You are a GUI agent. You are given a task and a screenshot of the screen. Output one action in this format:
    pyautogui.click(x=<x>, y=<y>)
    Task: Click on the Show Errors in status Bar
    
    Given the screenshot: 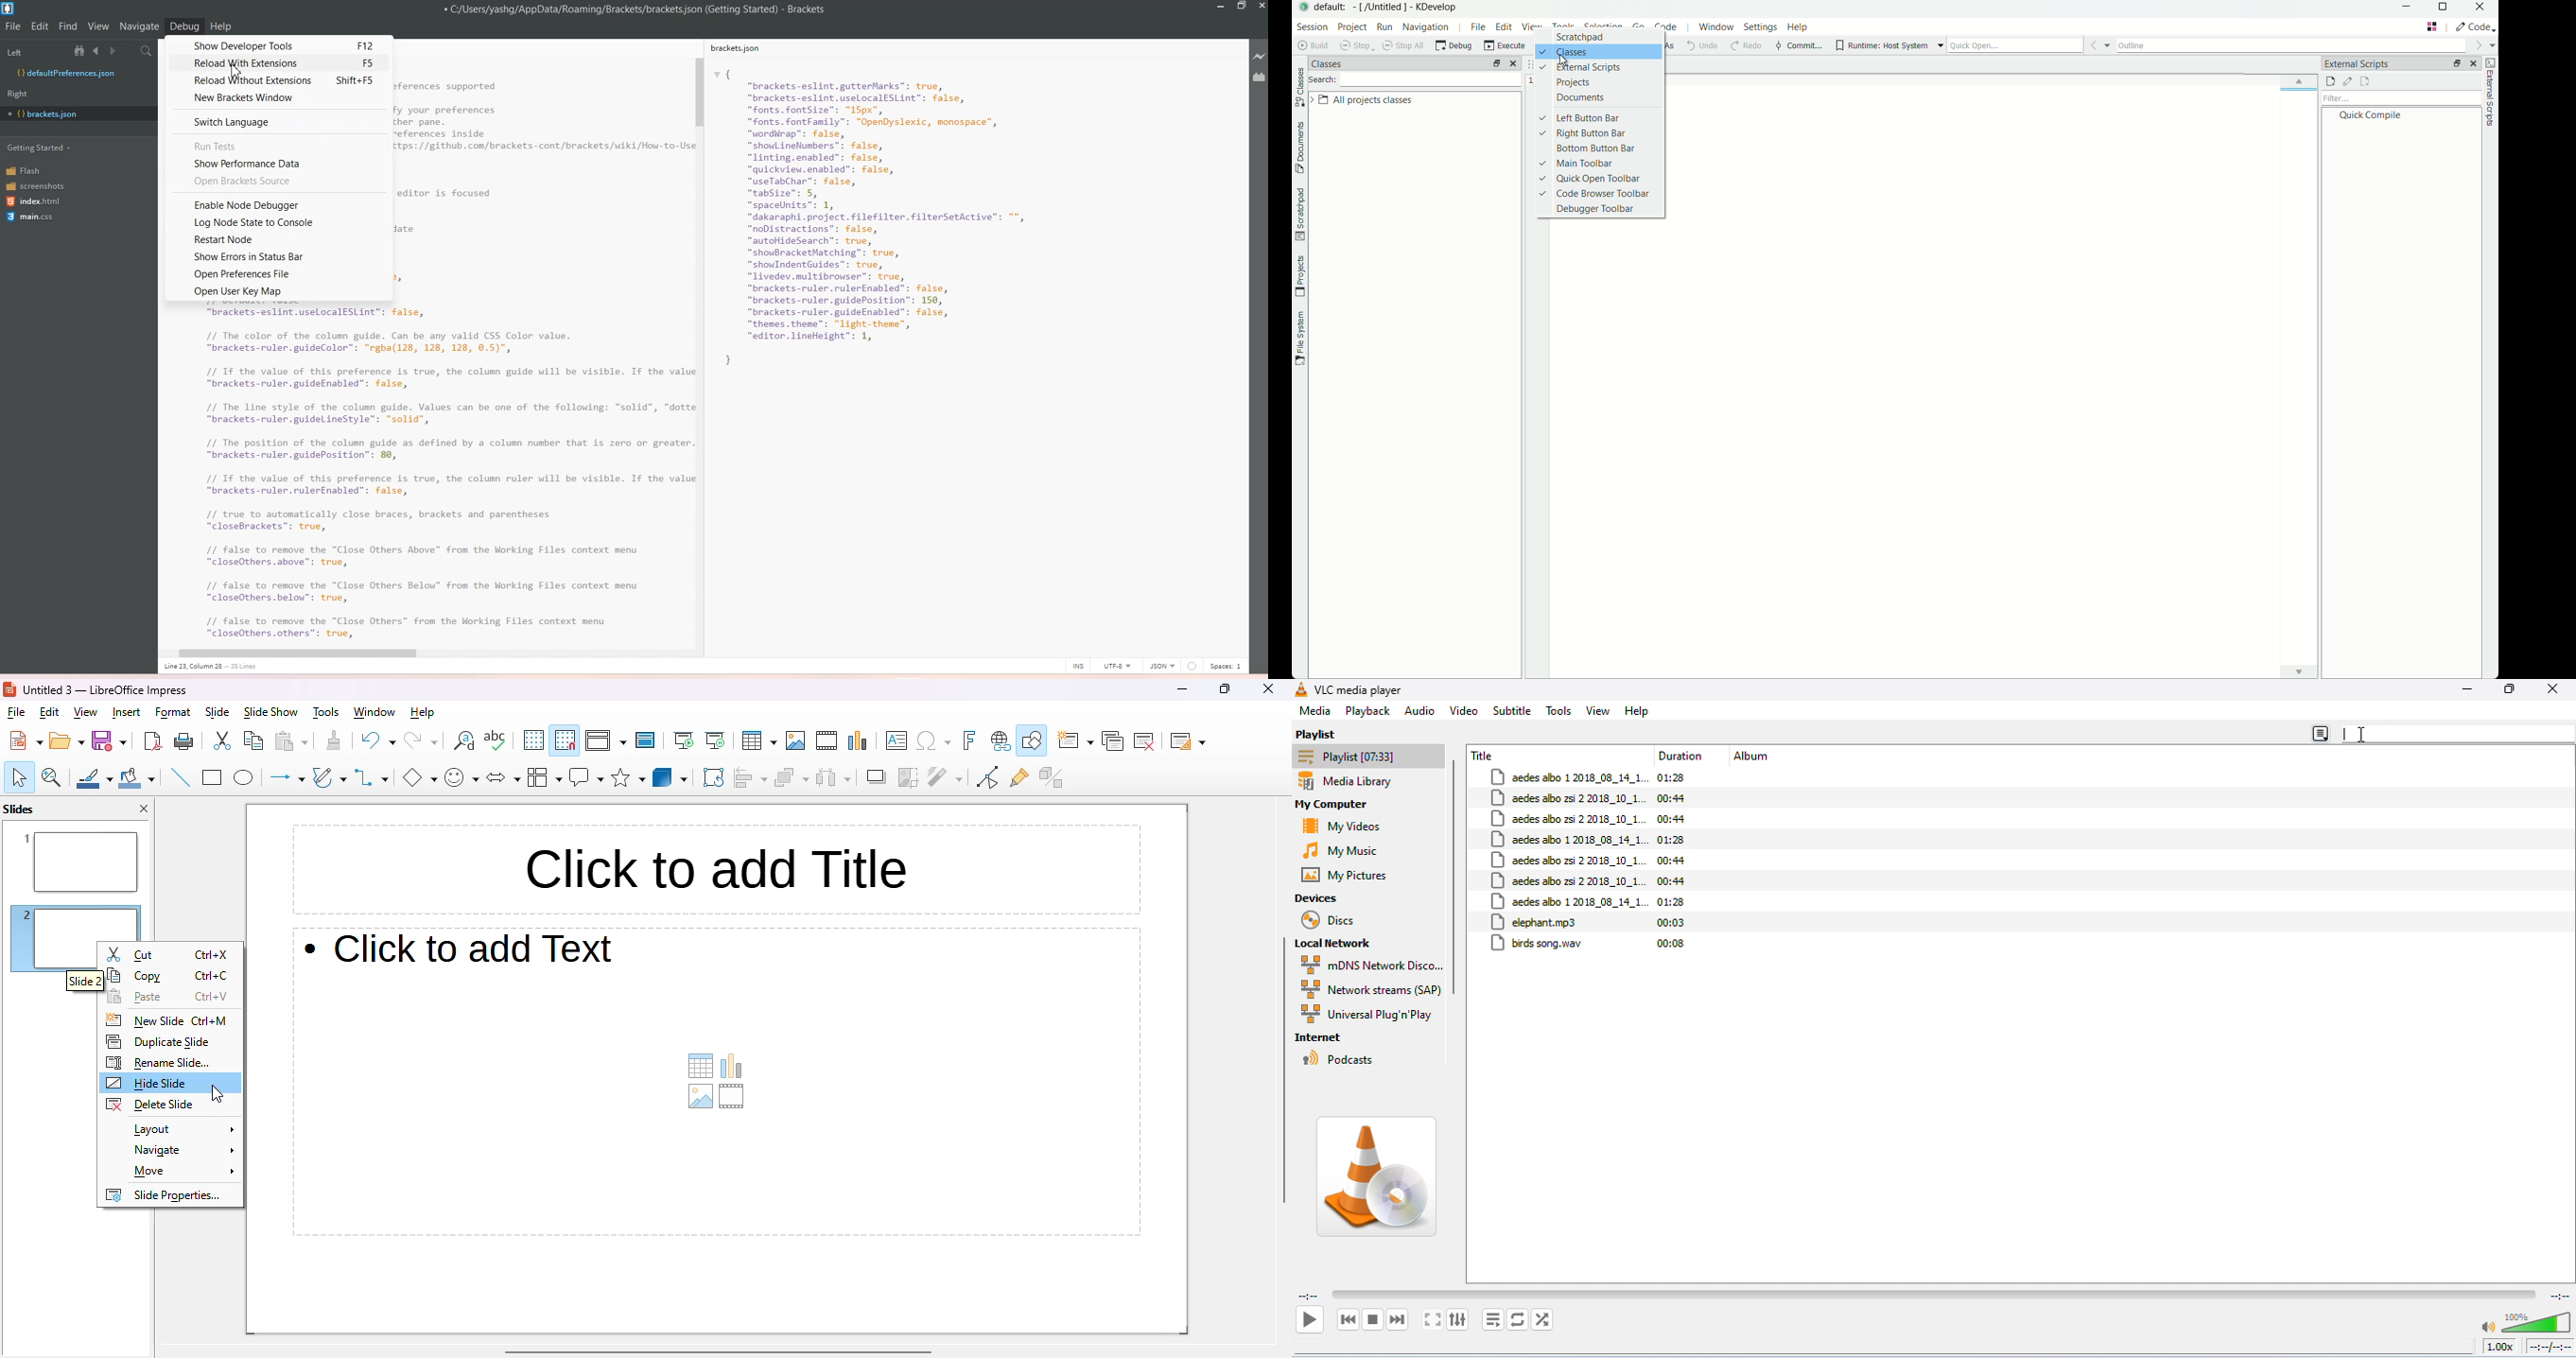 What is the action you would take?
    pyautogui.click(x=275, y=256)
    